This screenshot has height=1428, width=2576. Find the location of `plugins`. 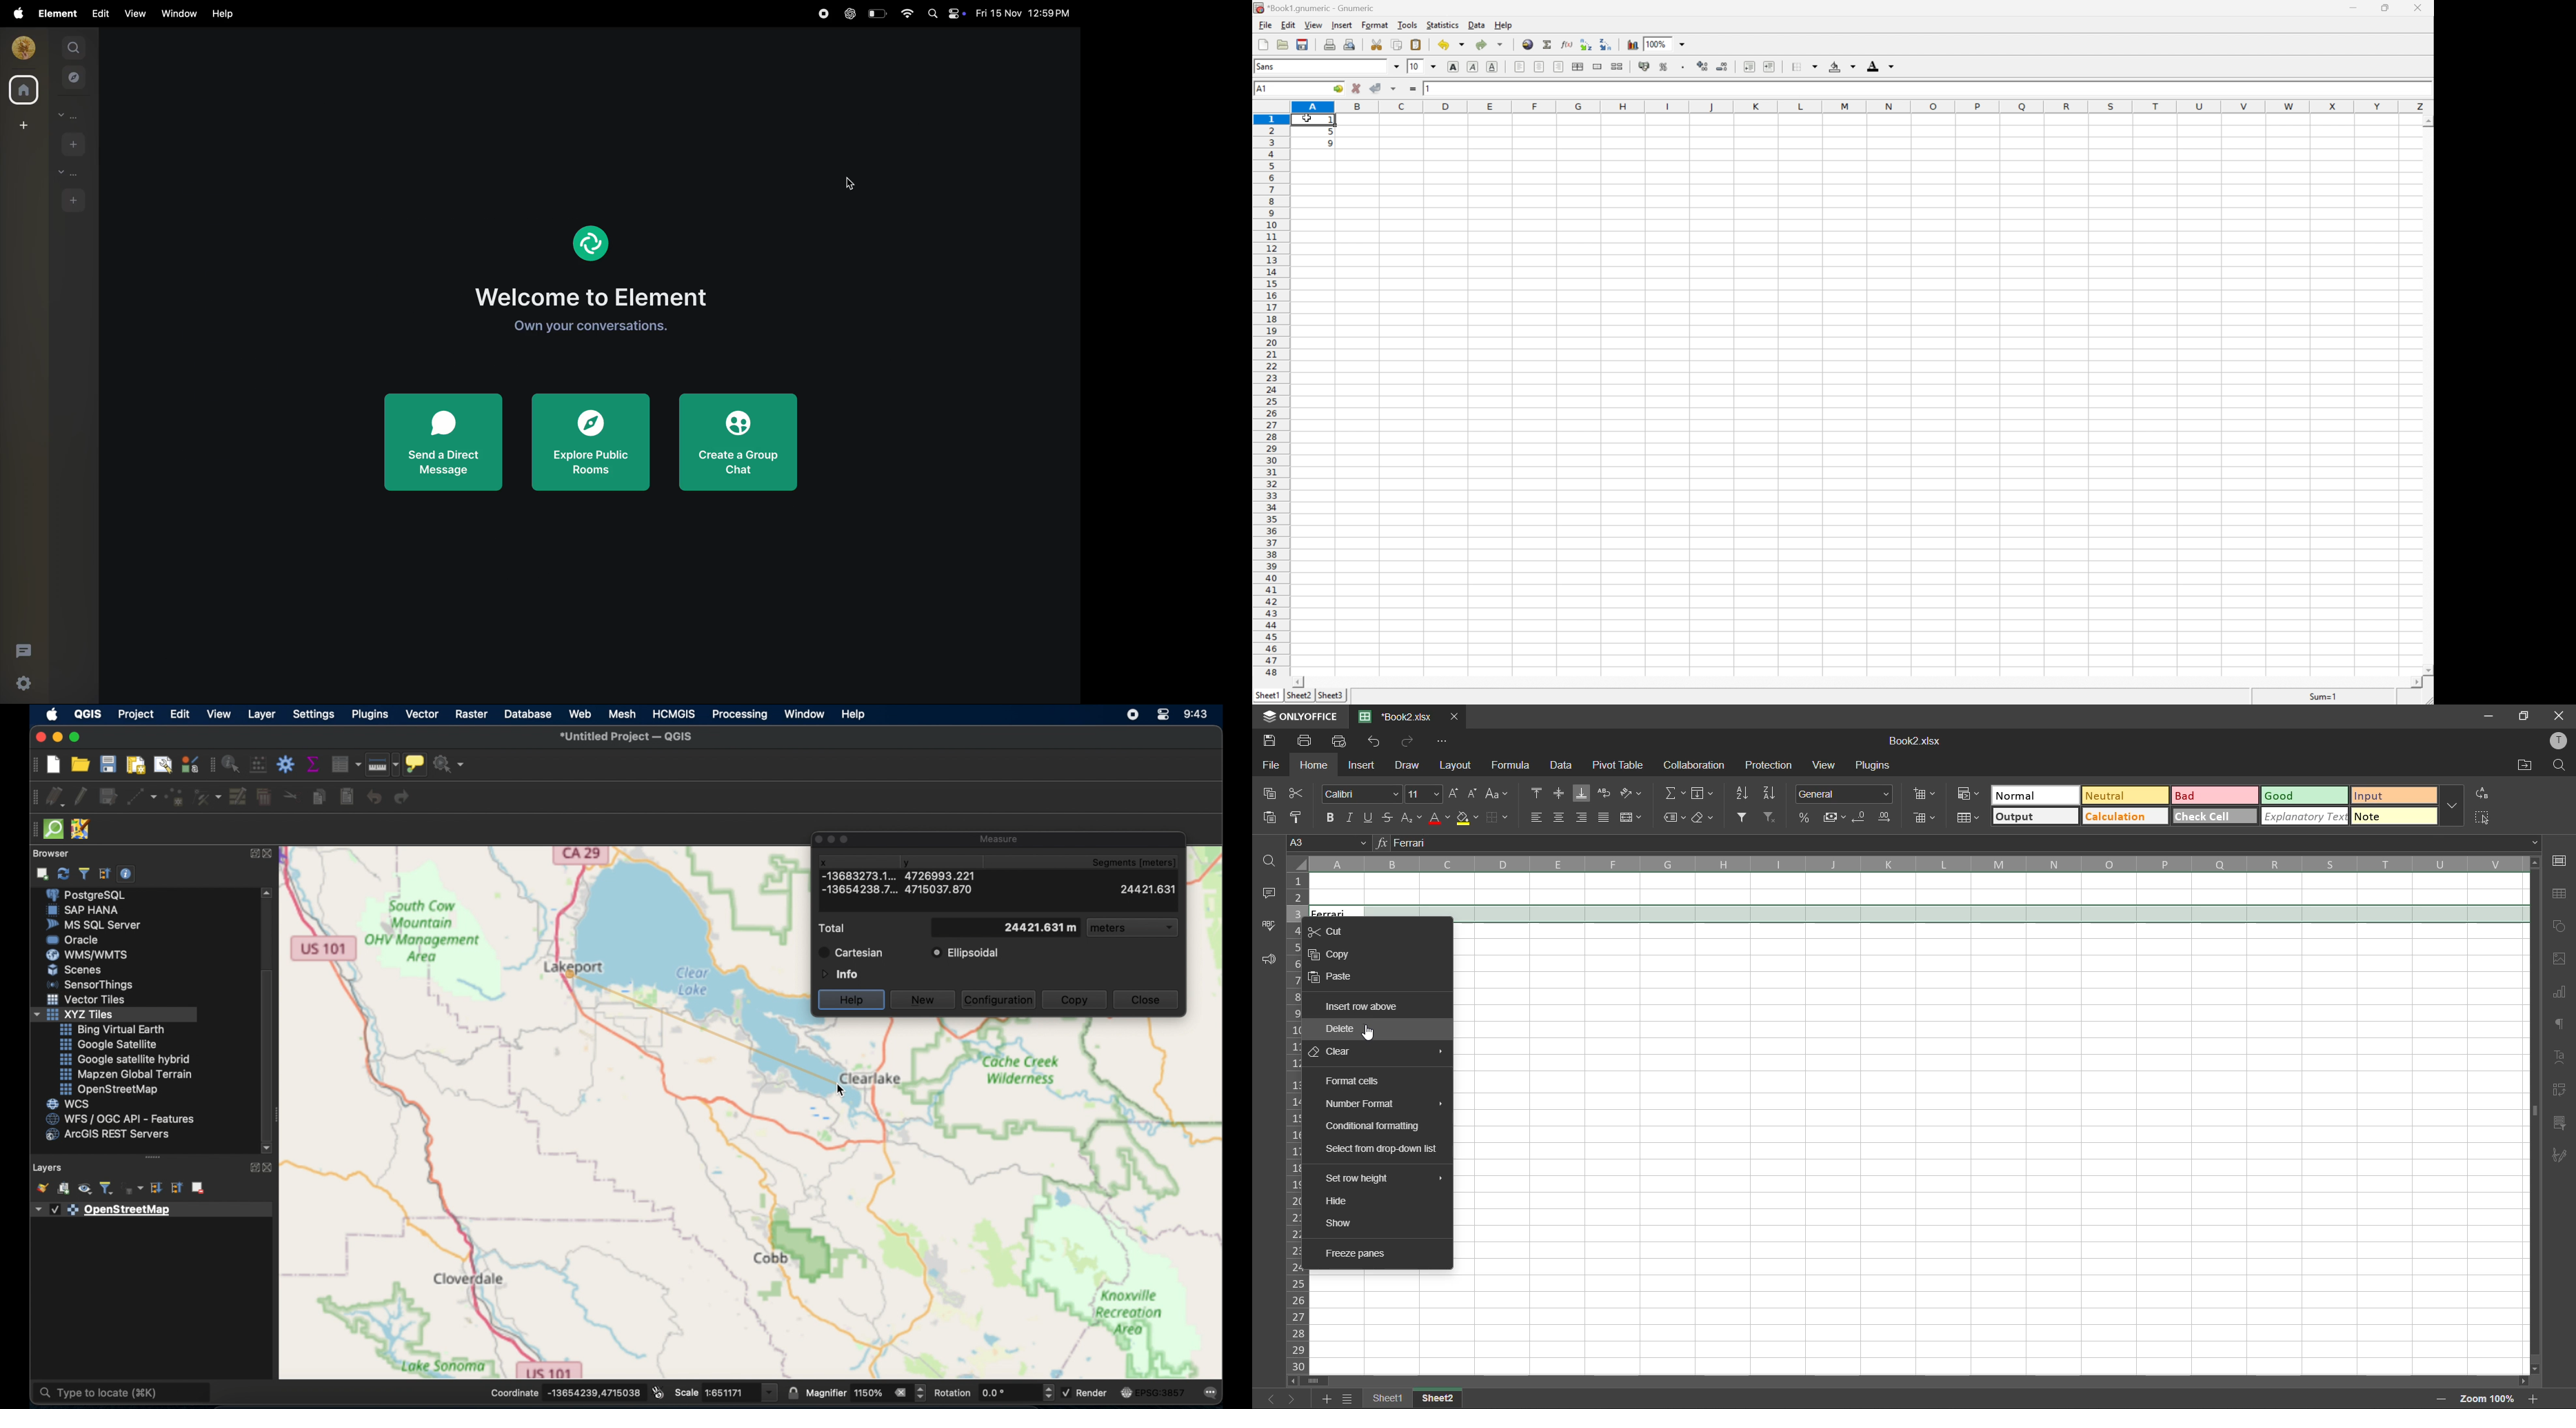

plugins is located at coordinates (371, 714).